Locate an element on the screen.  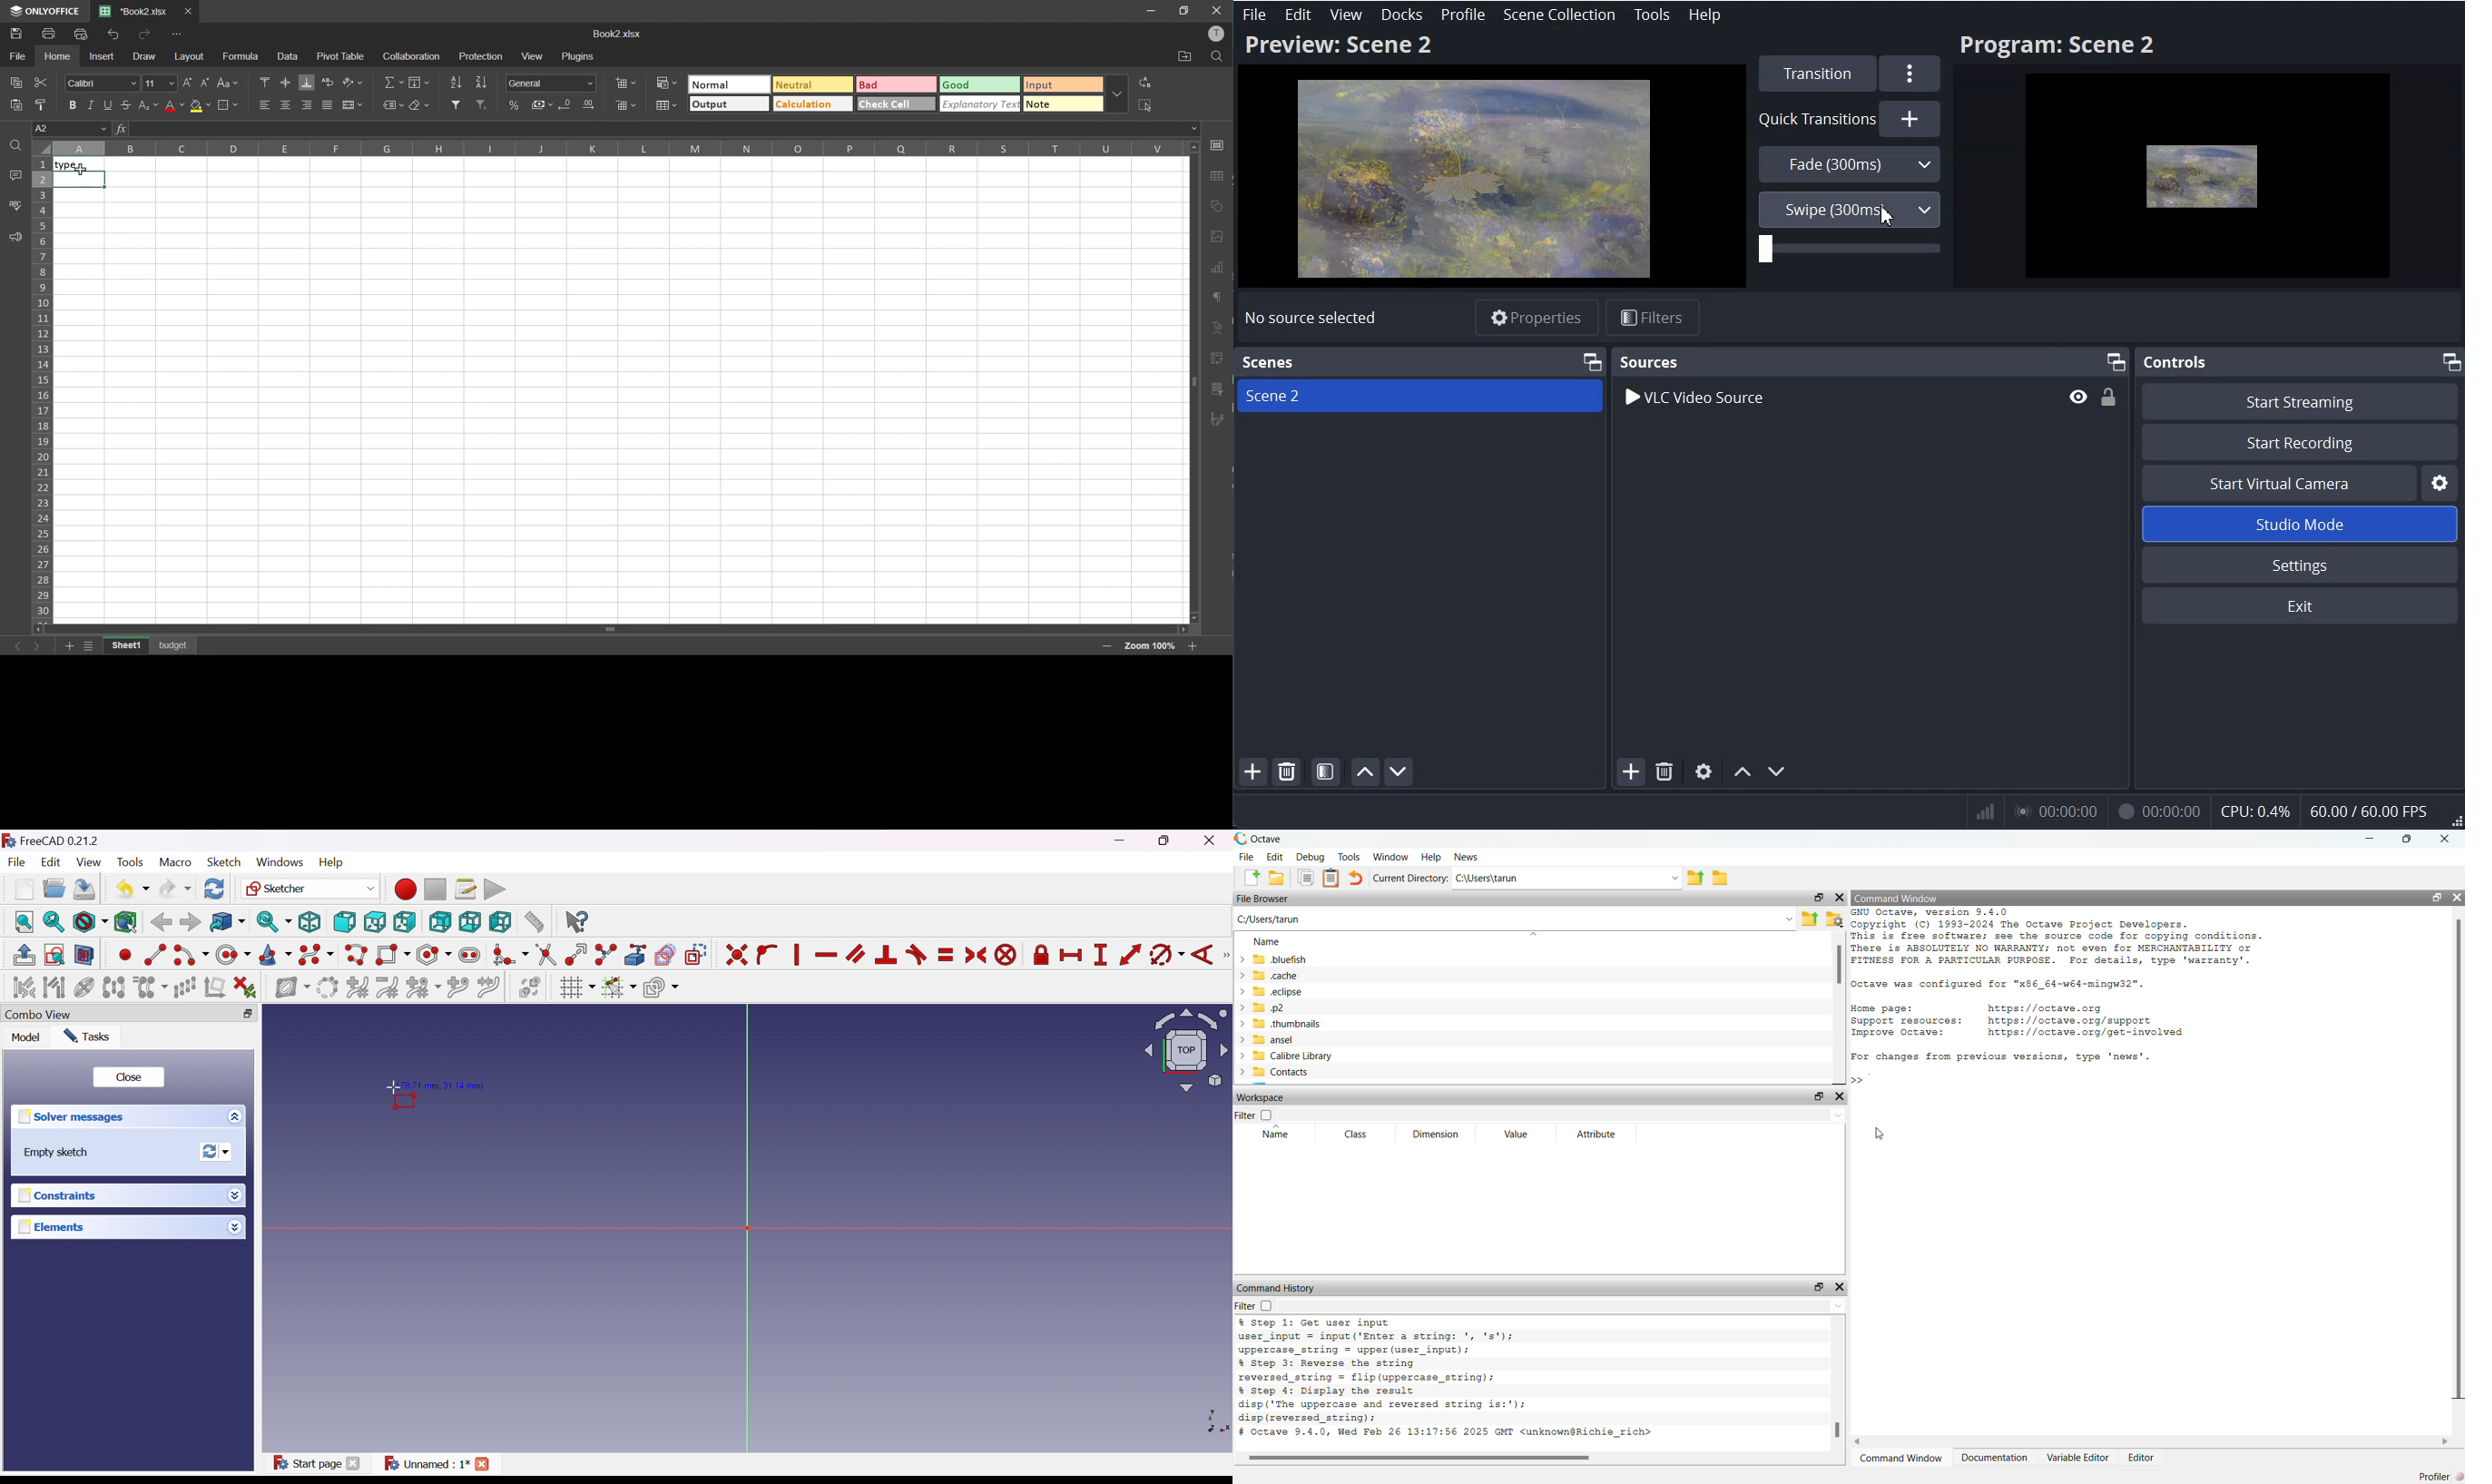
sort ascending is located at coordinates (458, 84).